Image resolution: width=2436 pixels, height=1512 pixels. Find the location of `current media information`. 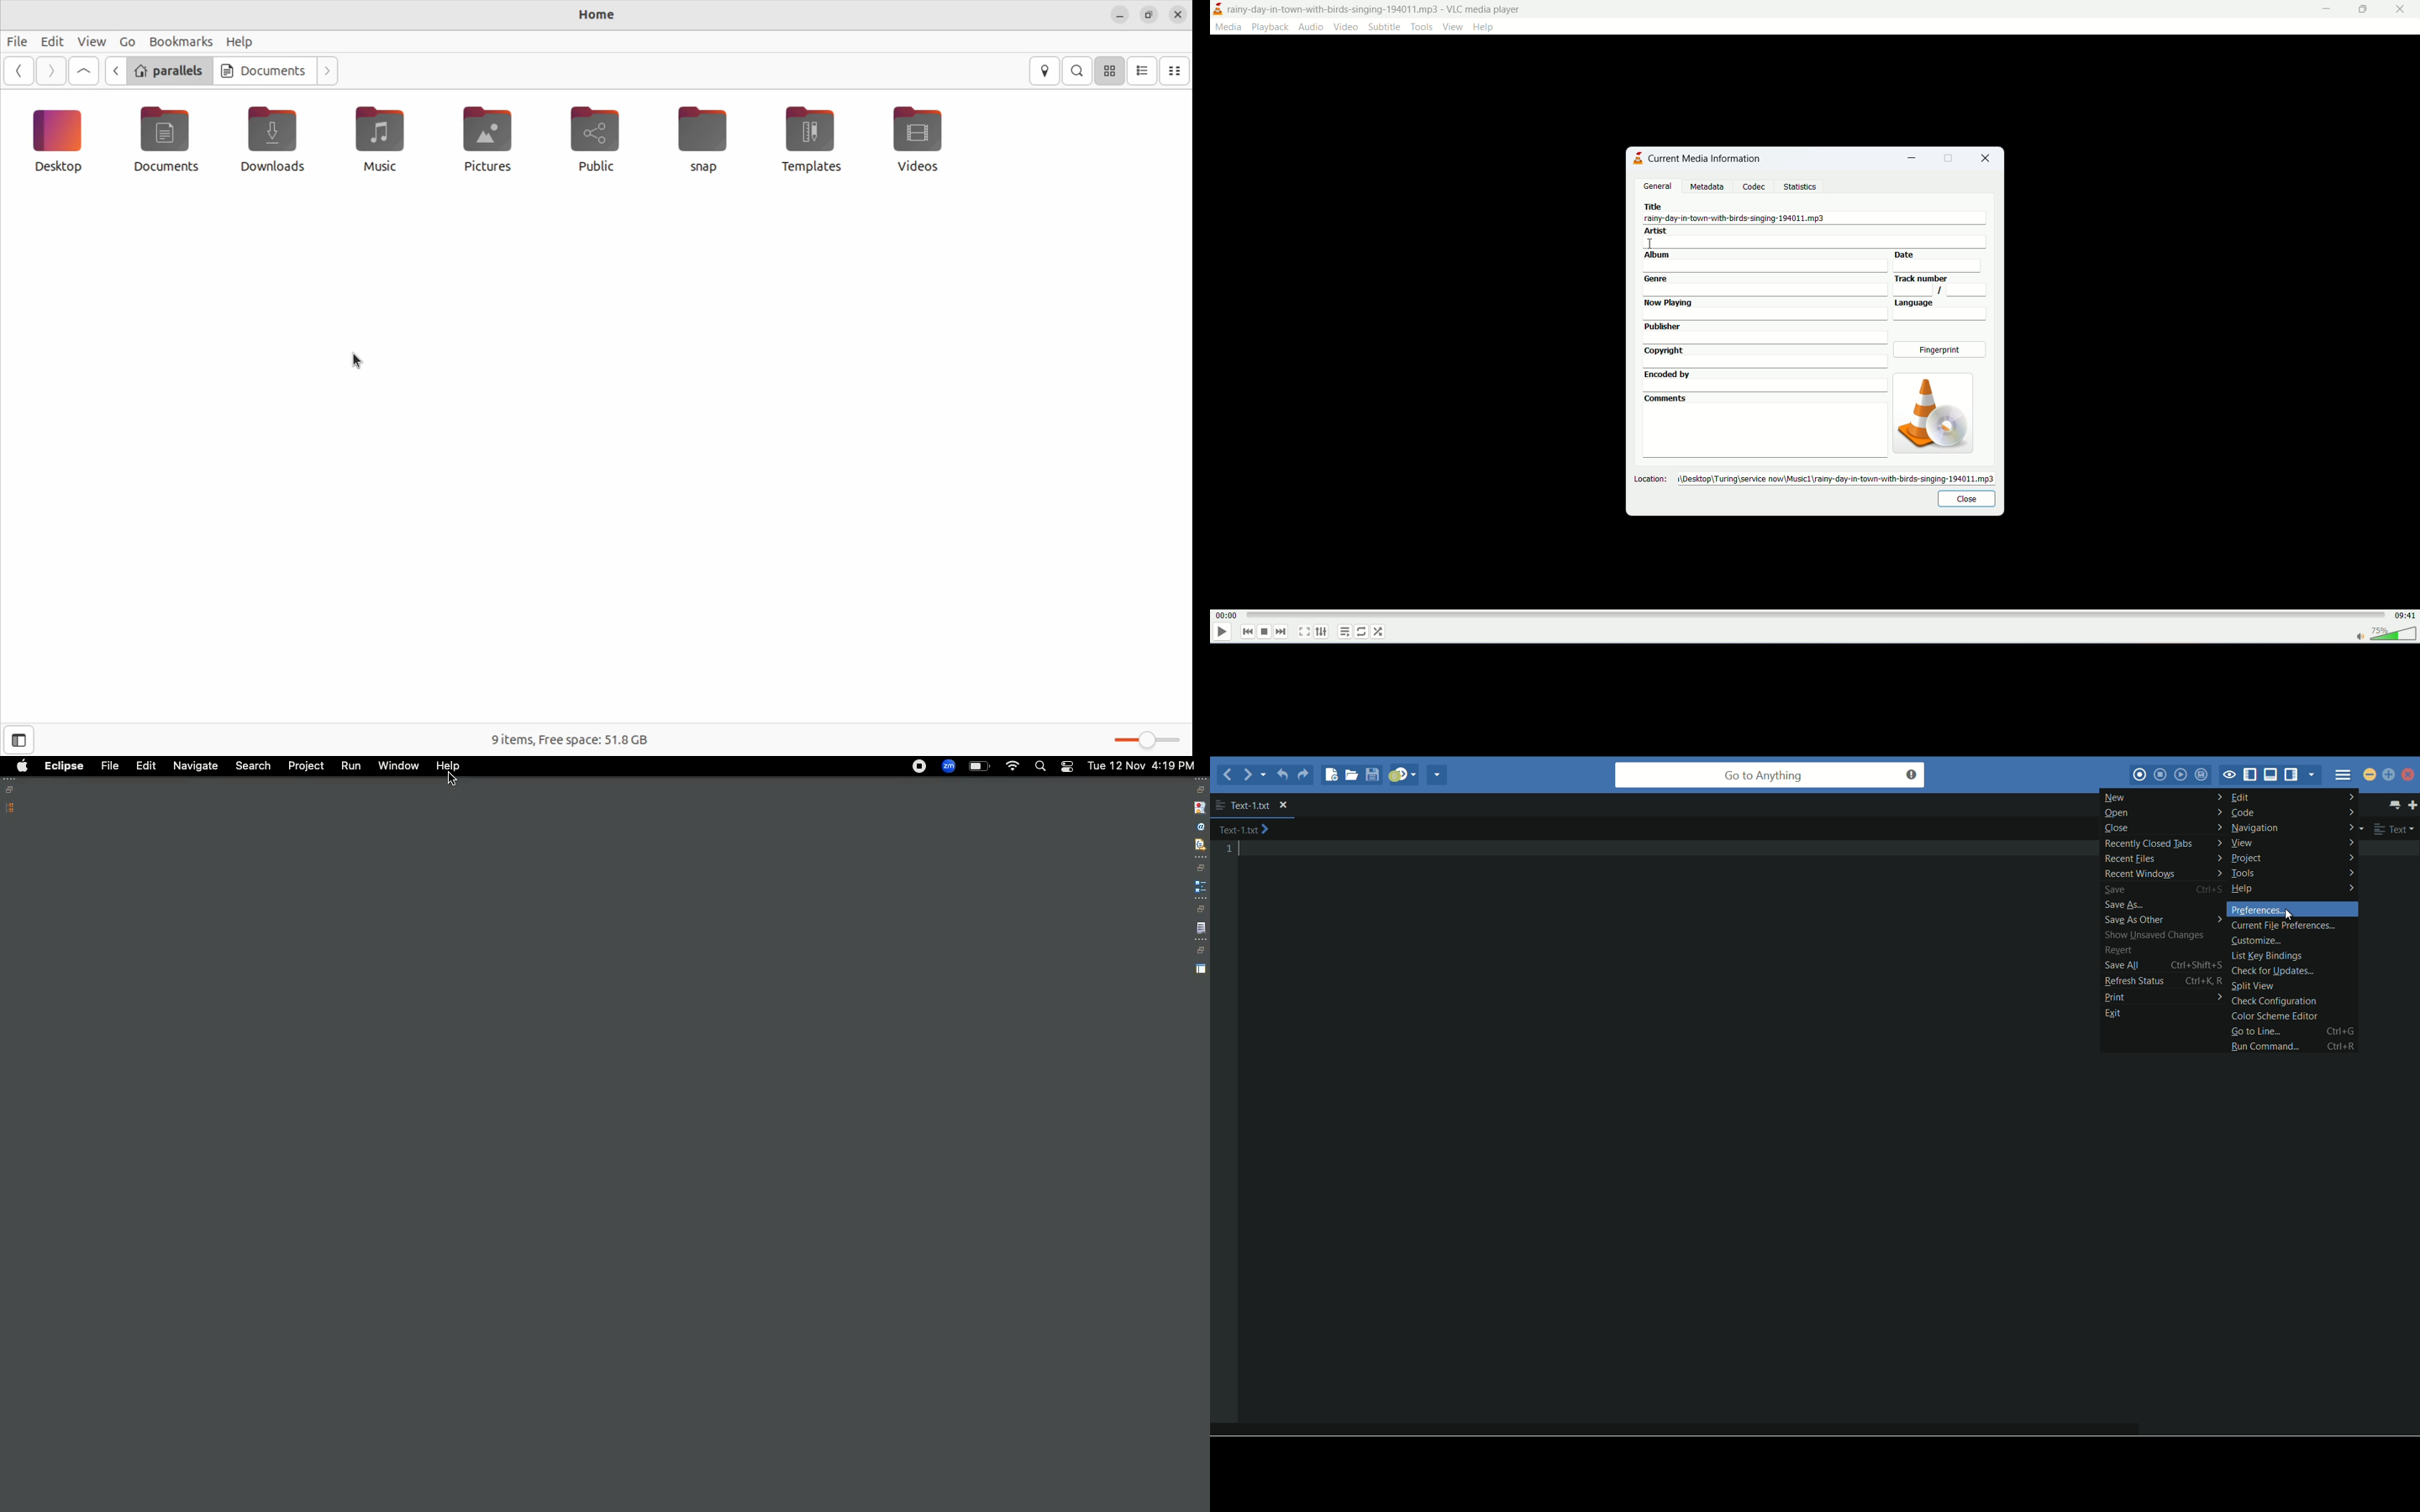

current media information is located at coordinates (1705, 158).